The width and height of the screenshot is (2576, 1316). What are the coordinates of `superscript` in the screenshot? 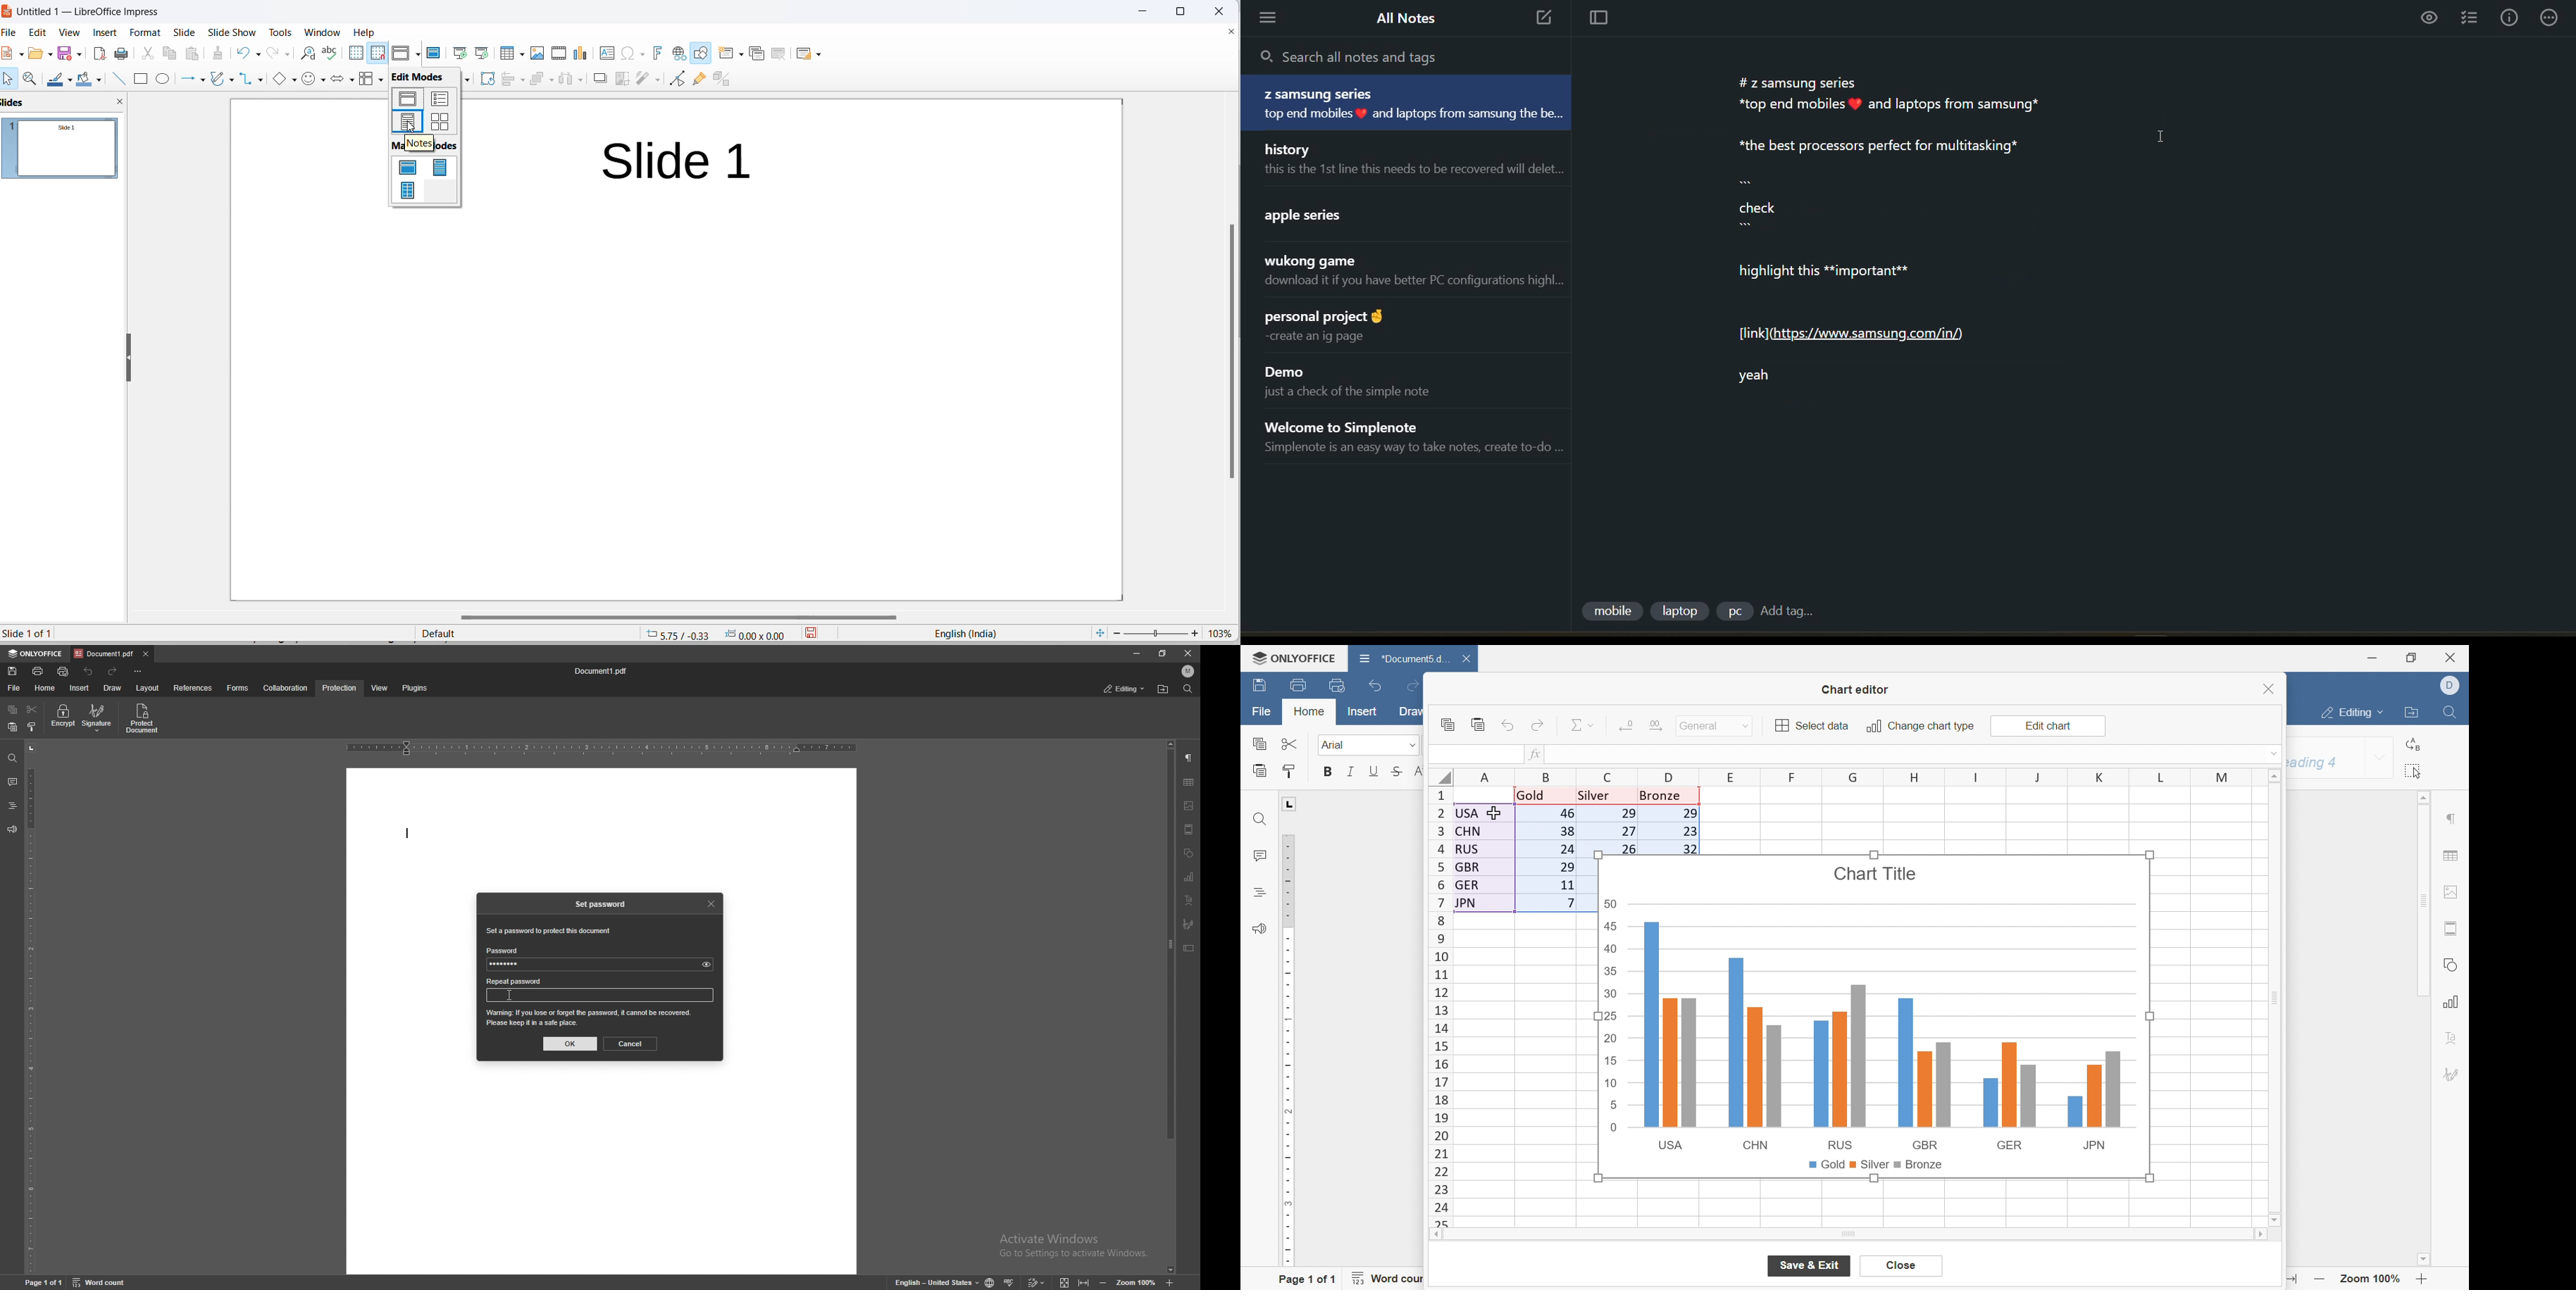 It's located at (1420, 771).